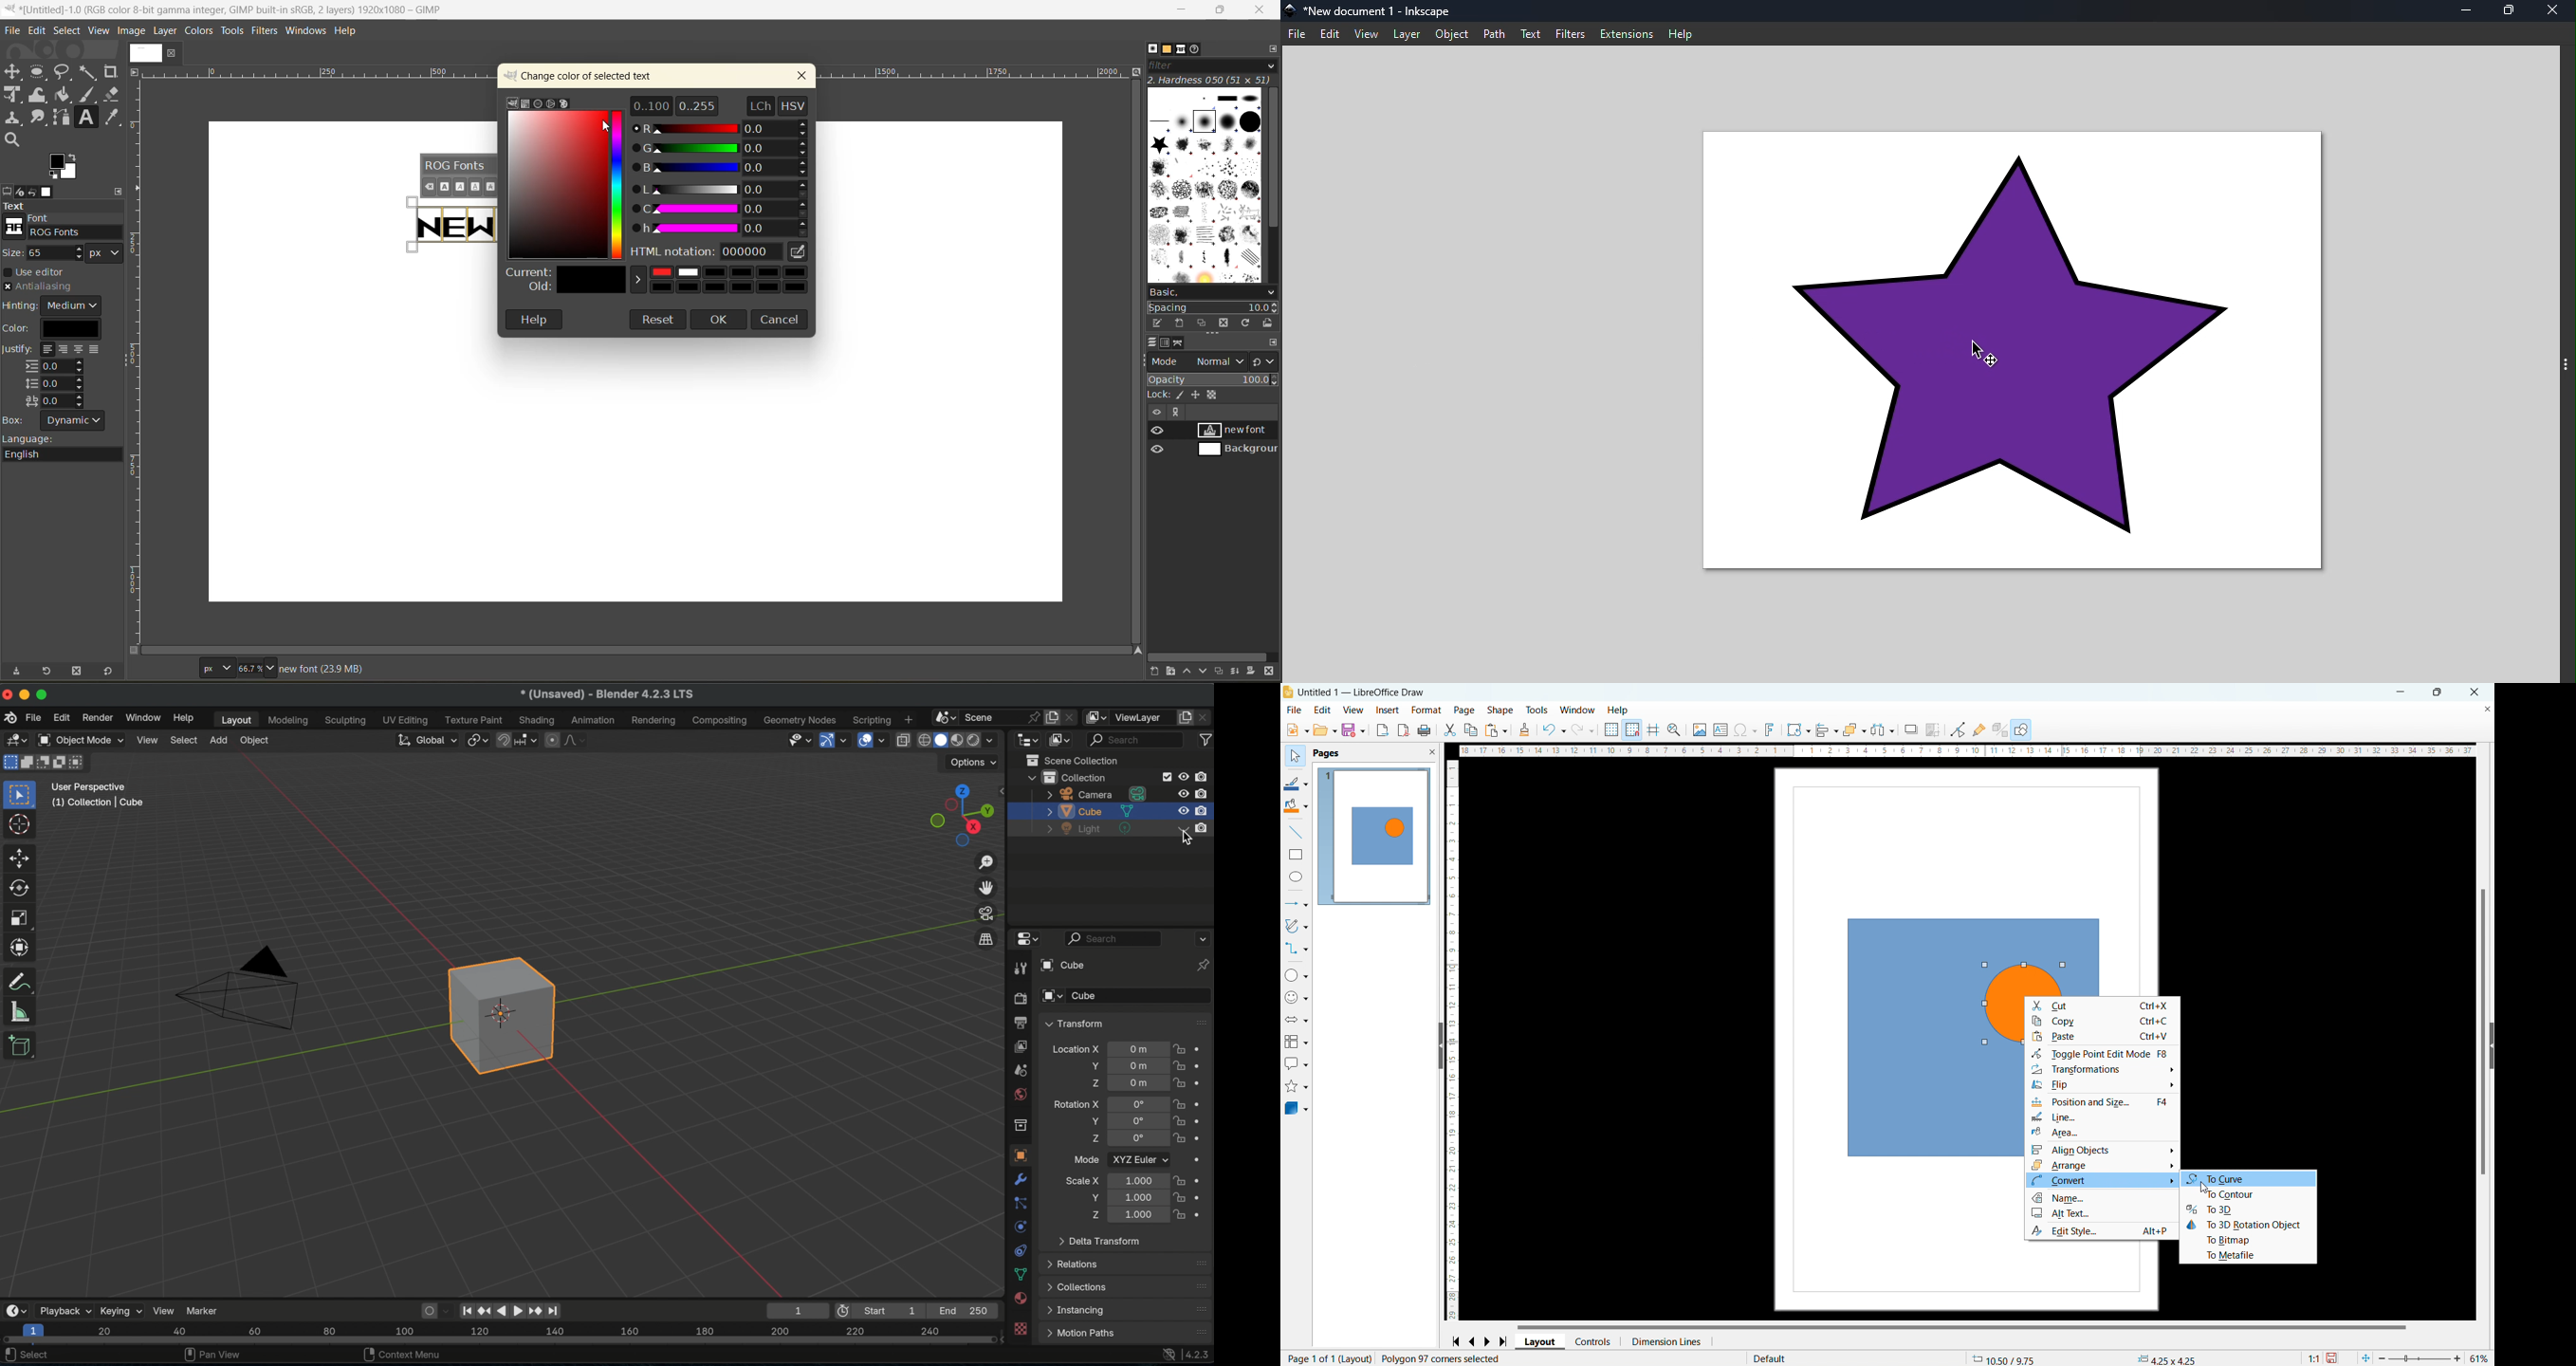  Describe the element at coordinates (197, 31) in the screenshot. I see `colors` at that location.